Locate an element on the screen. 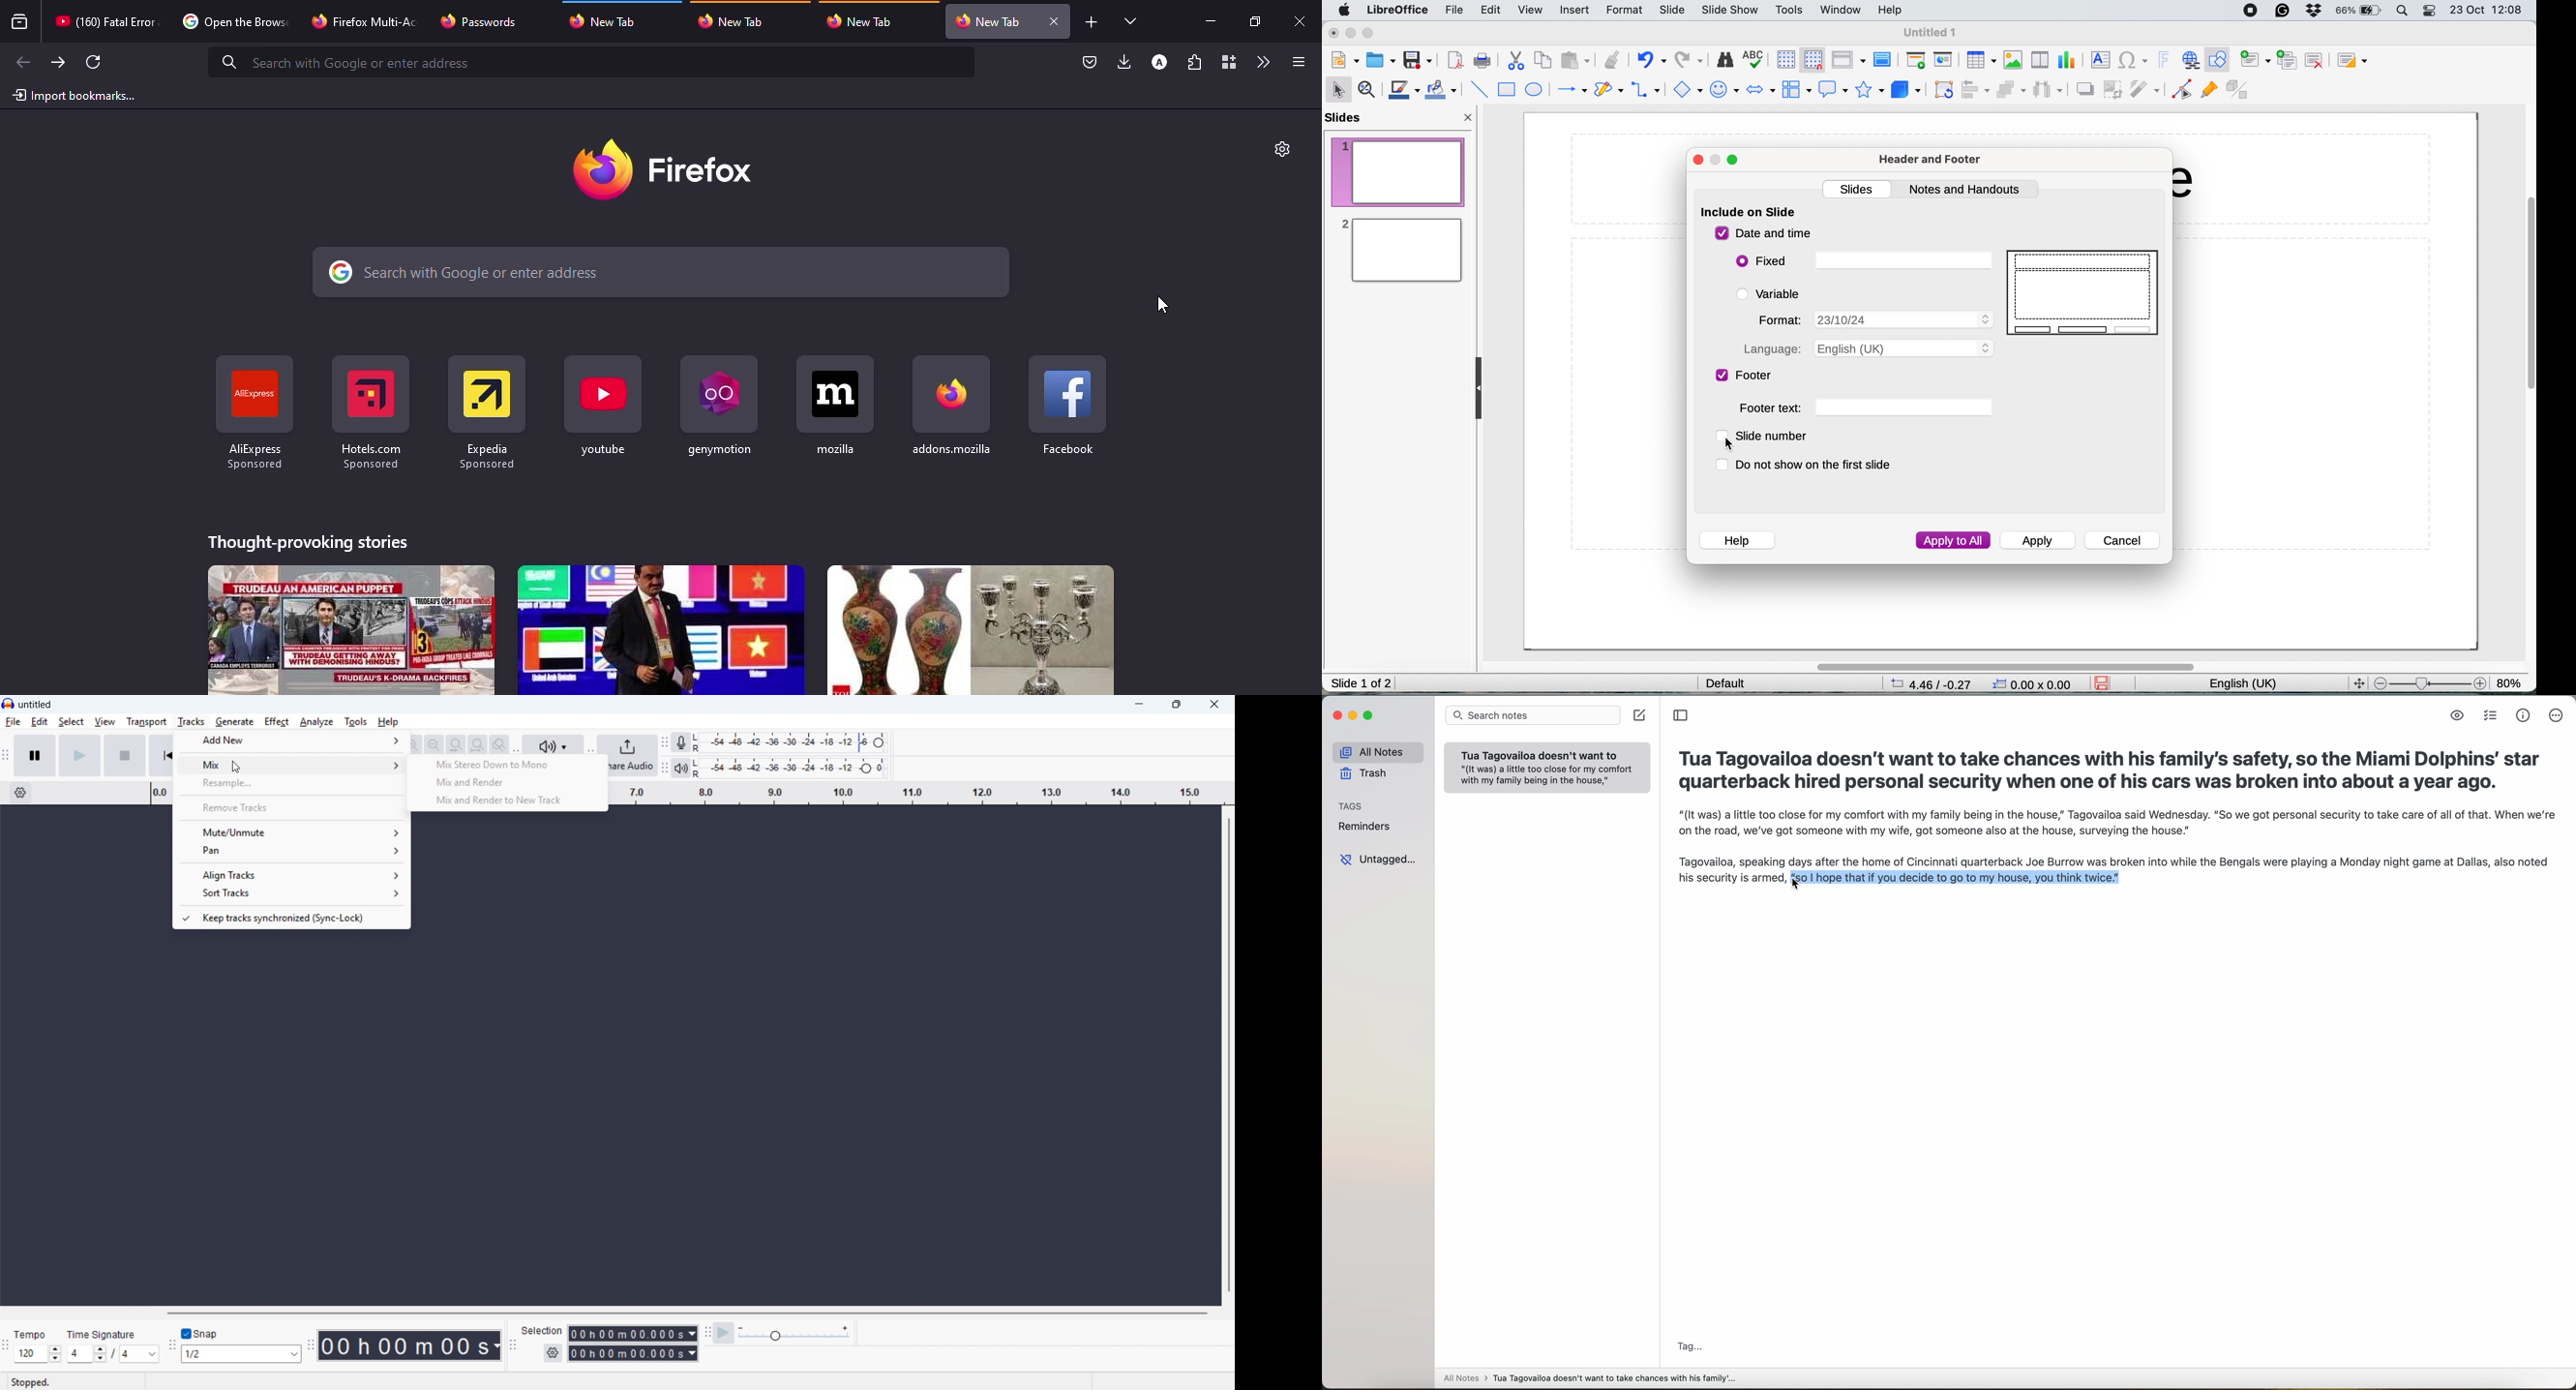  Keep tracks synchronised  is located at coordinates (290, 918).